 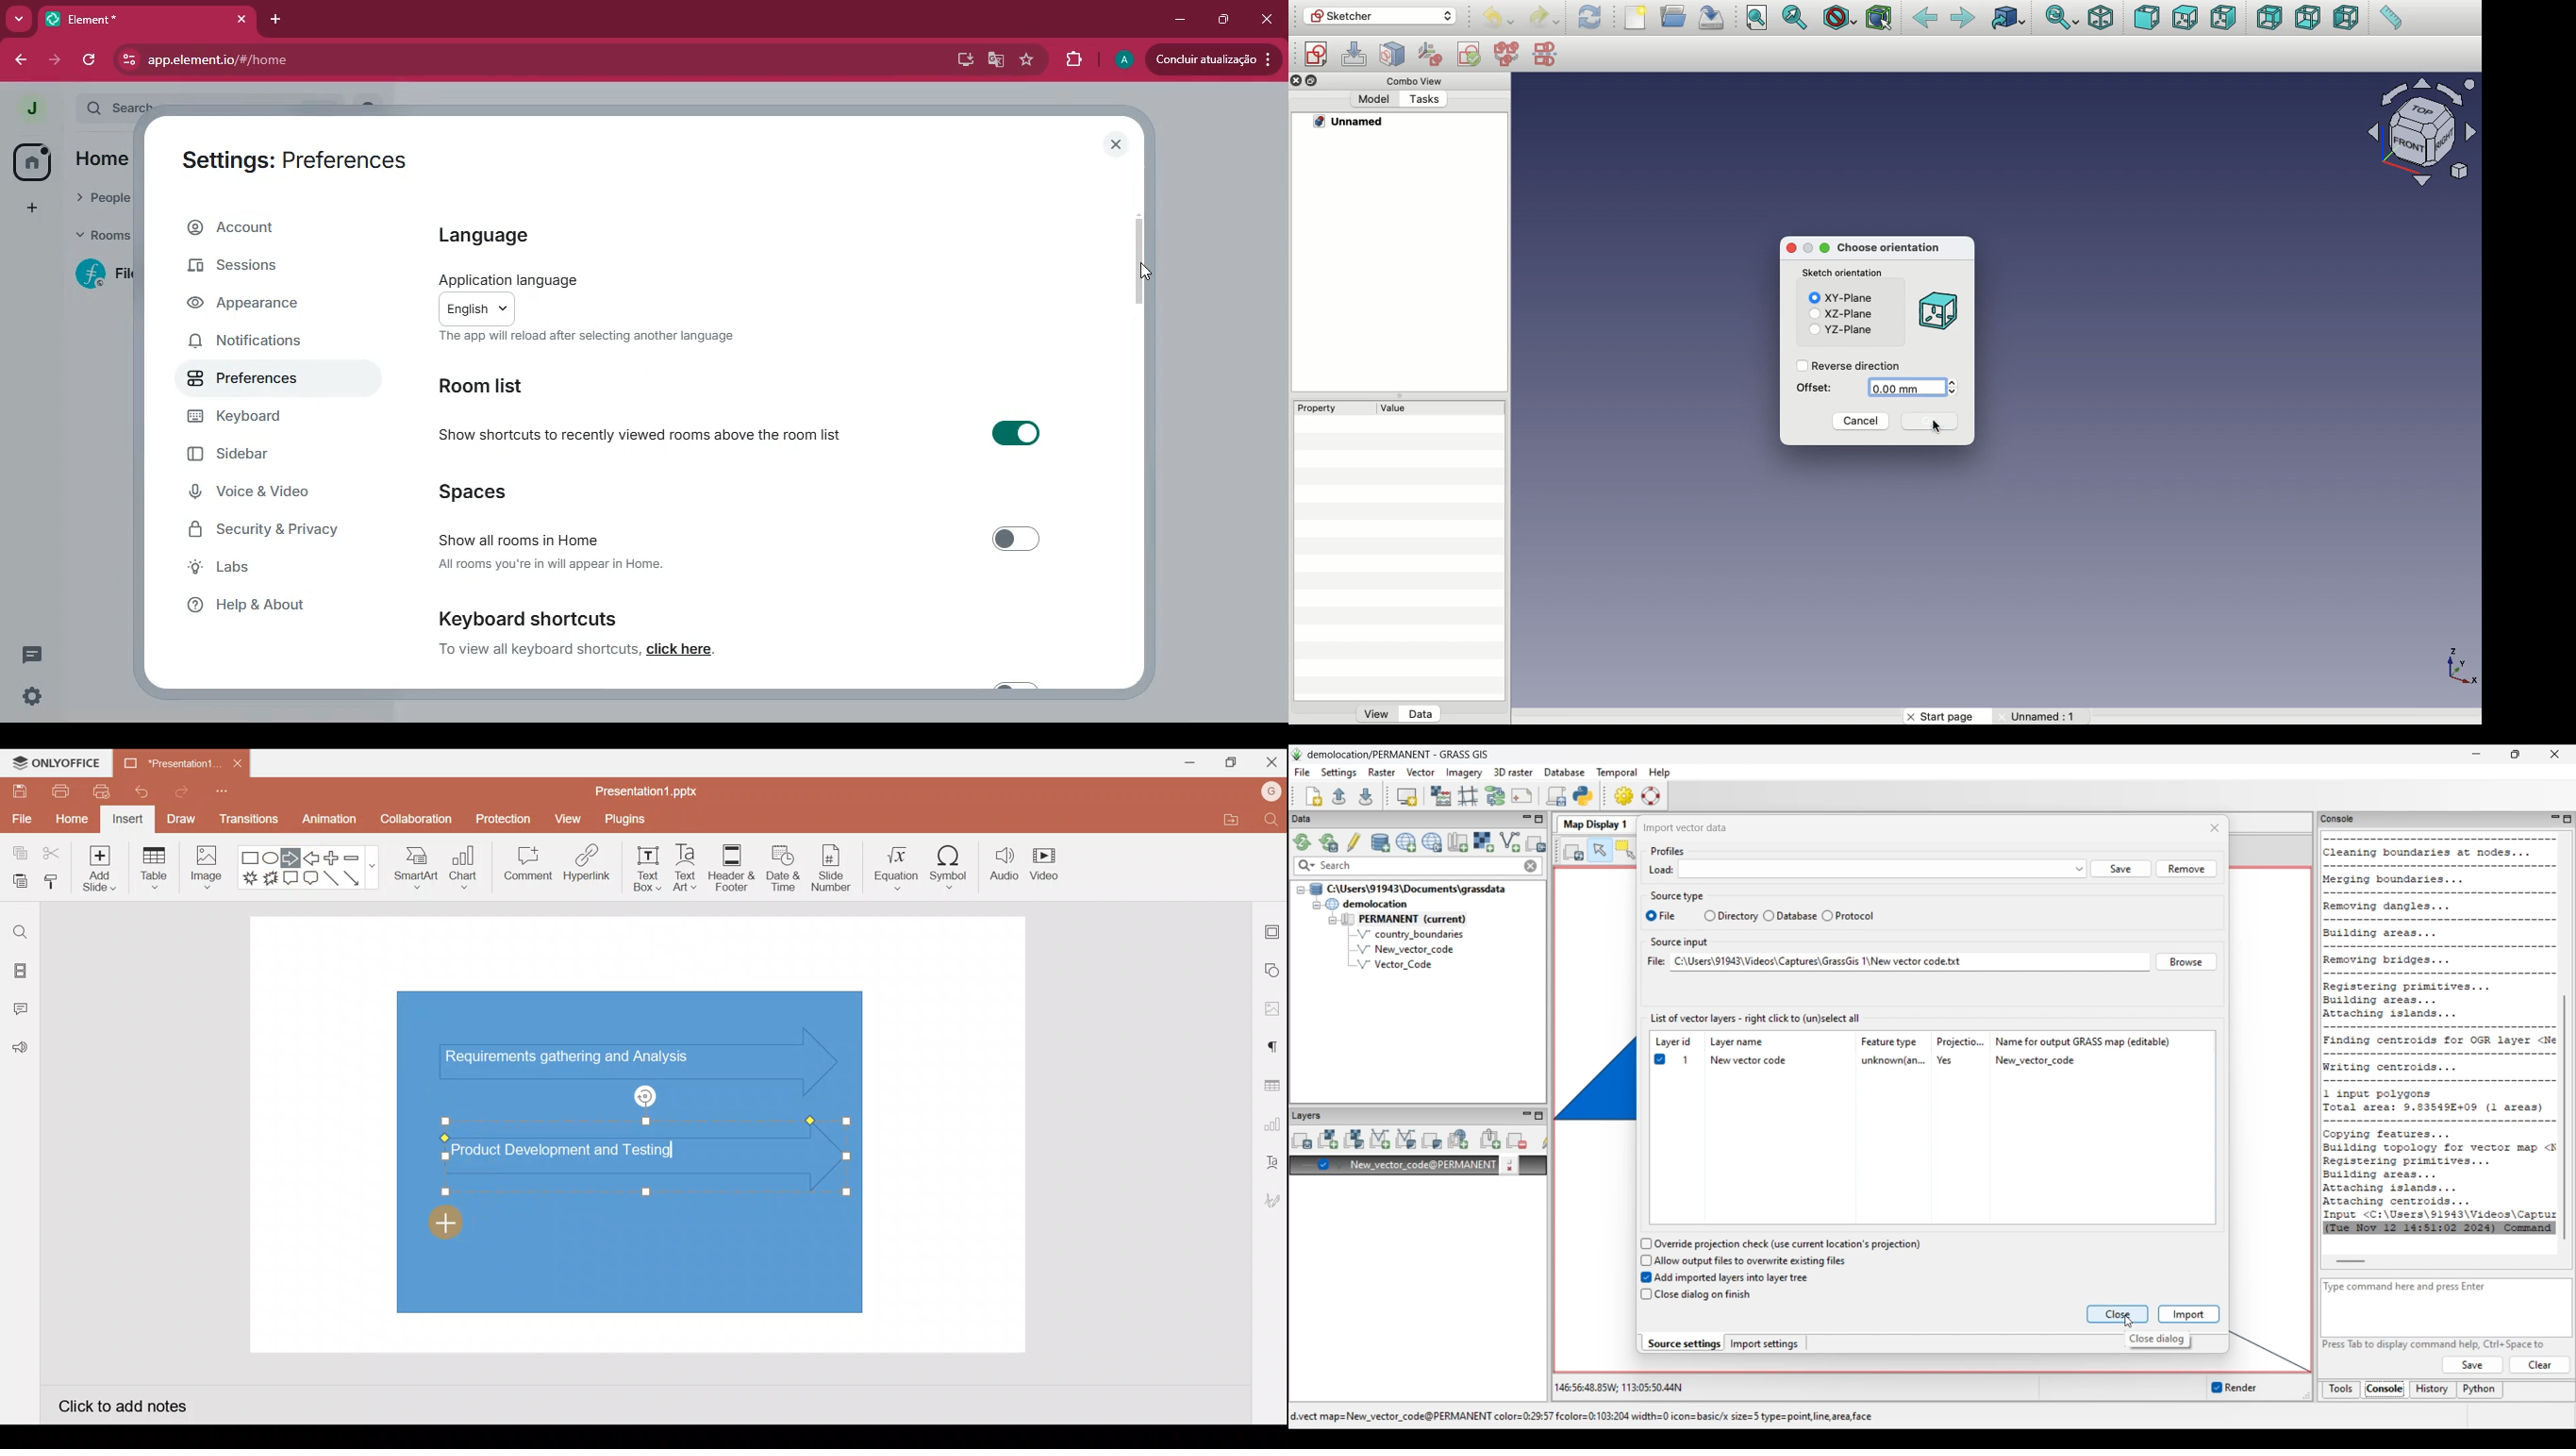 What do you see at coordinates (52, 854) in the screenshot?
I see `Cut` at bounding box center [52, 854].